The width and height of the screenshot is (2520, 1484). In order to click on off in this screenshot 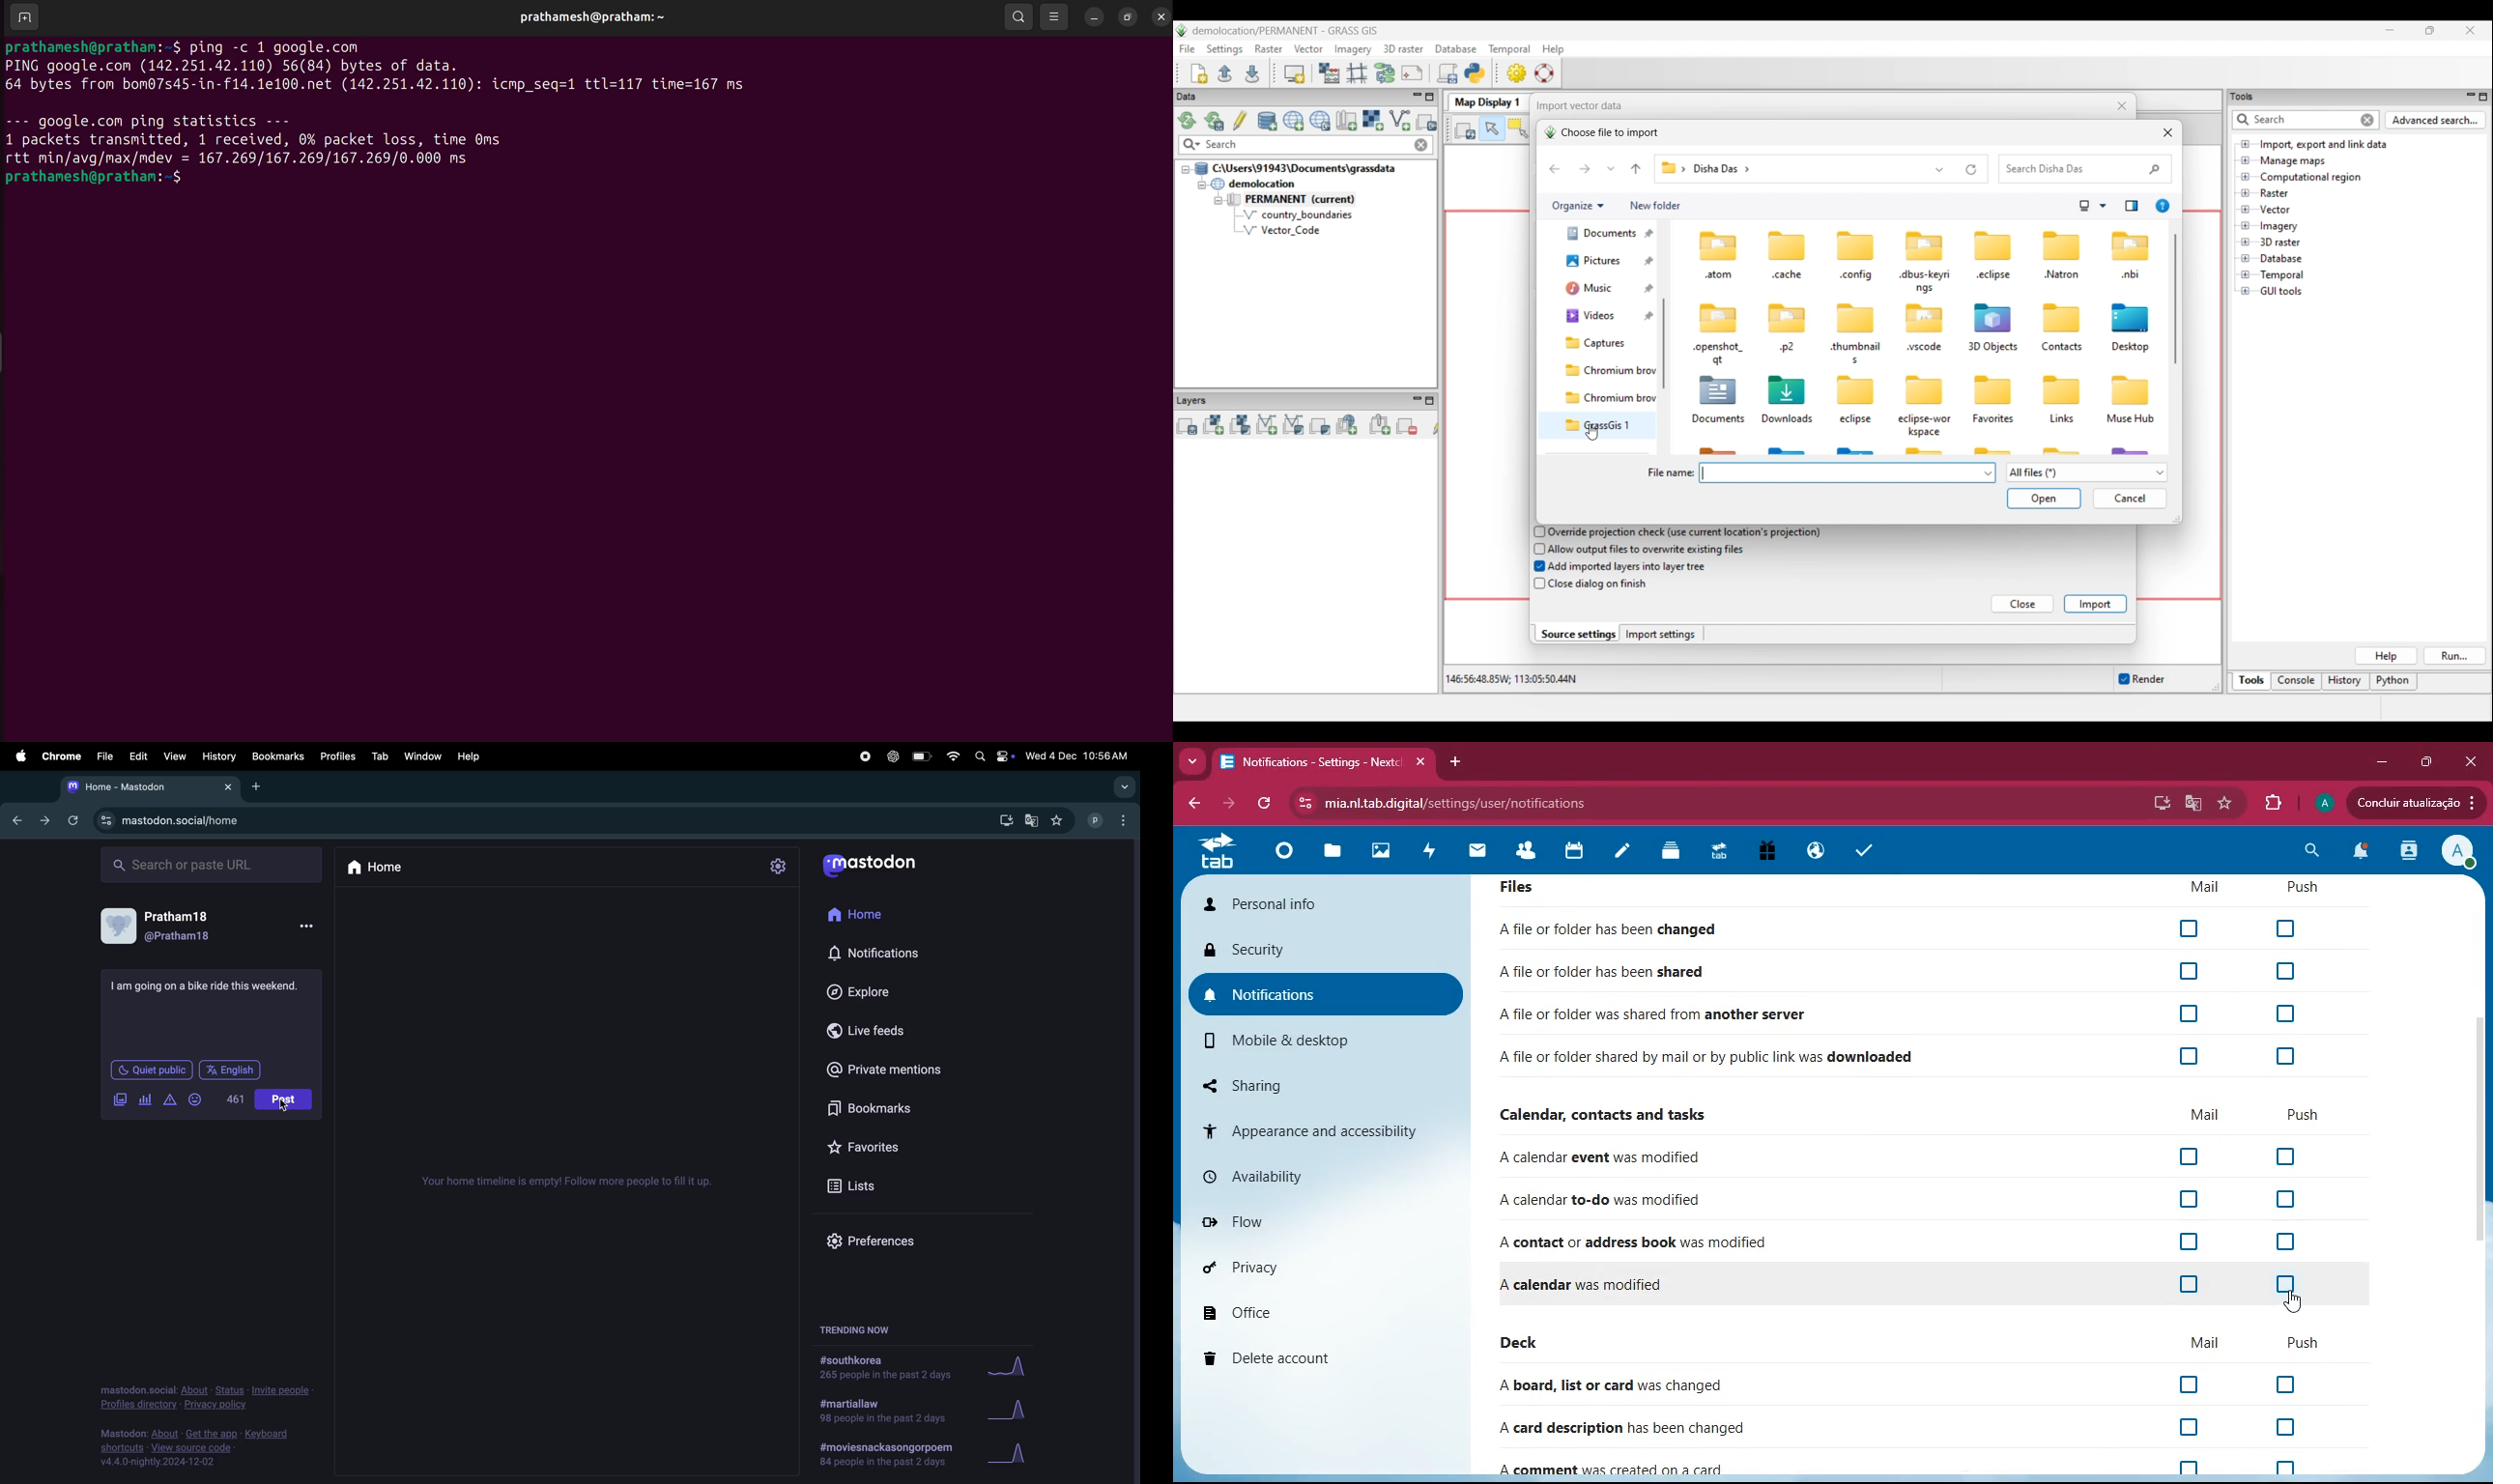, I will do `click(2190, 1286)`.